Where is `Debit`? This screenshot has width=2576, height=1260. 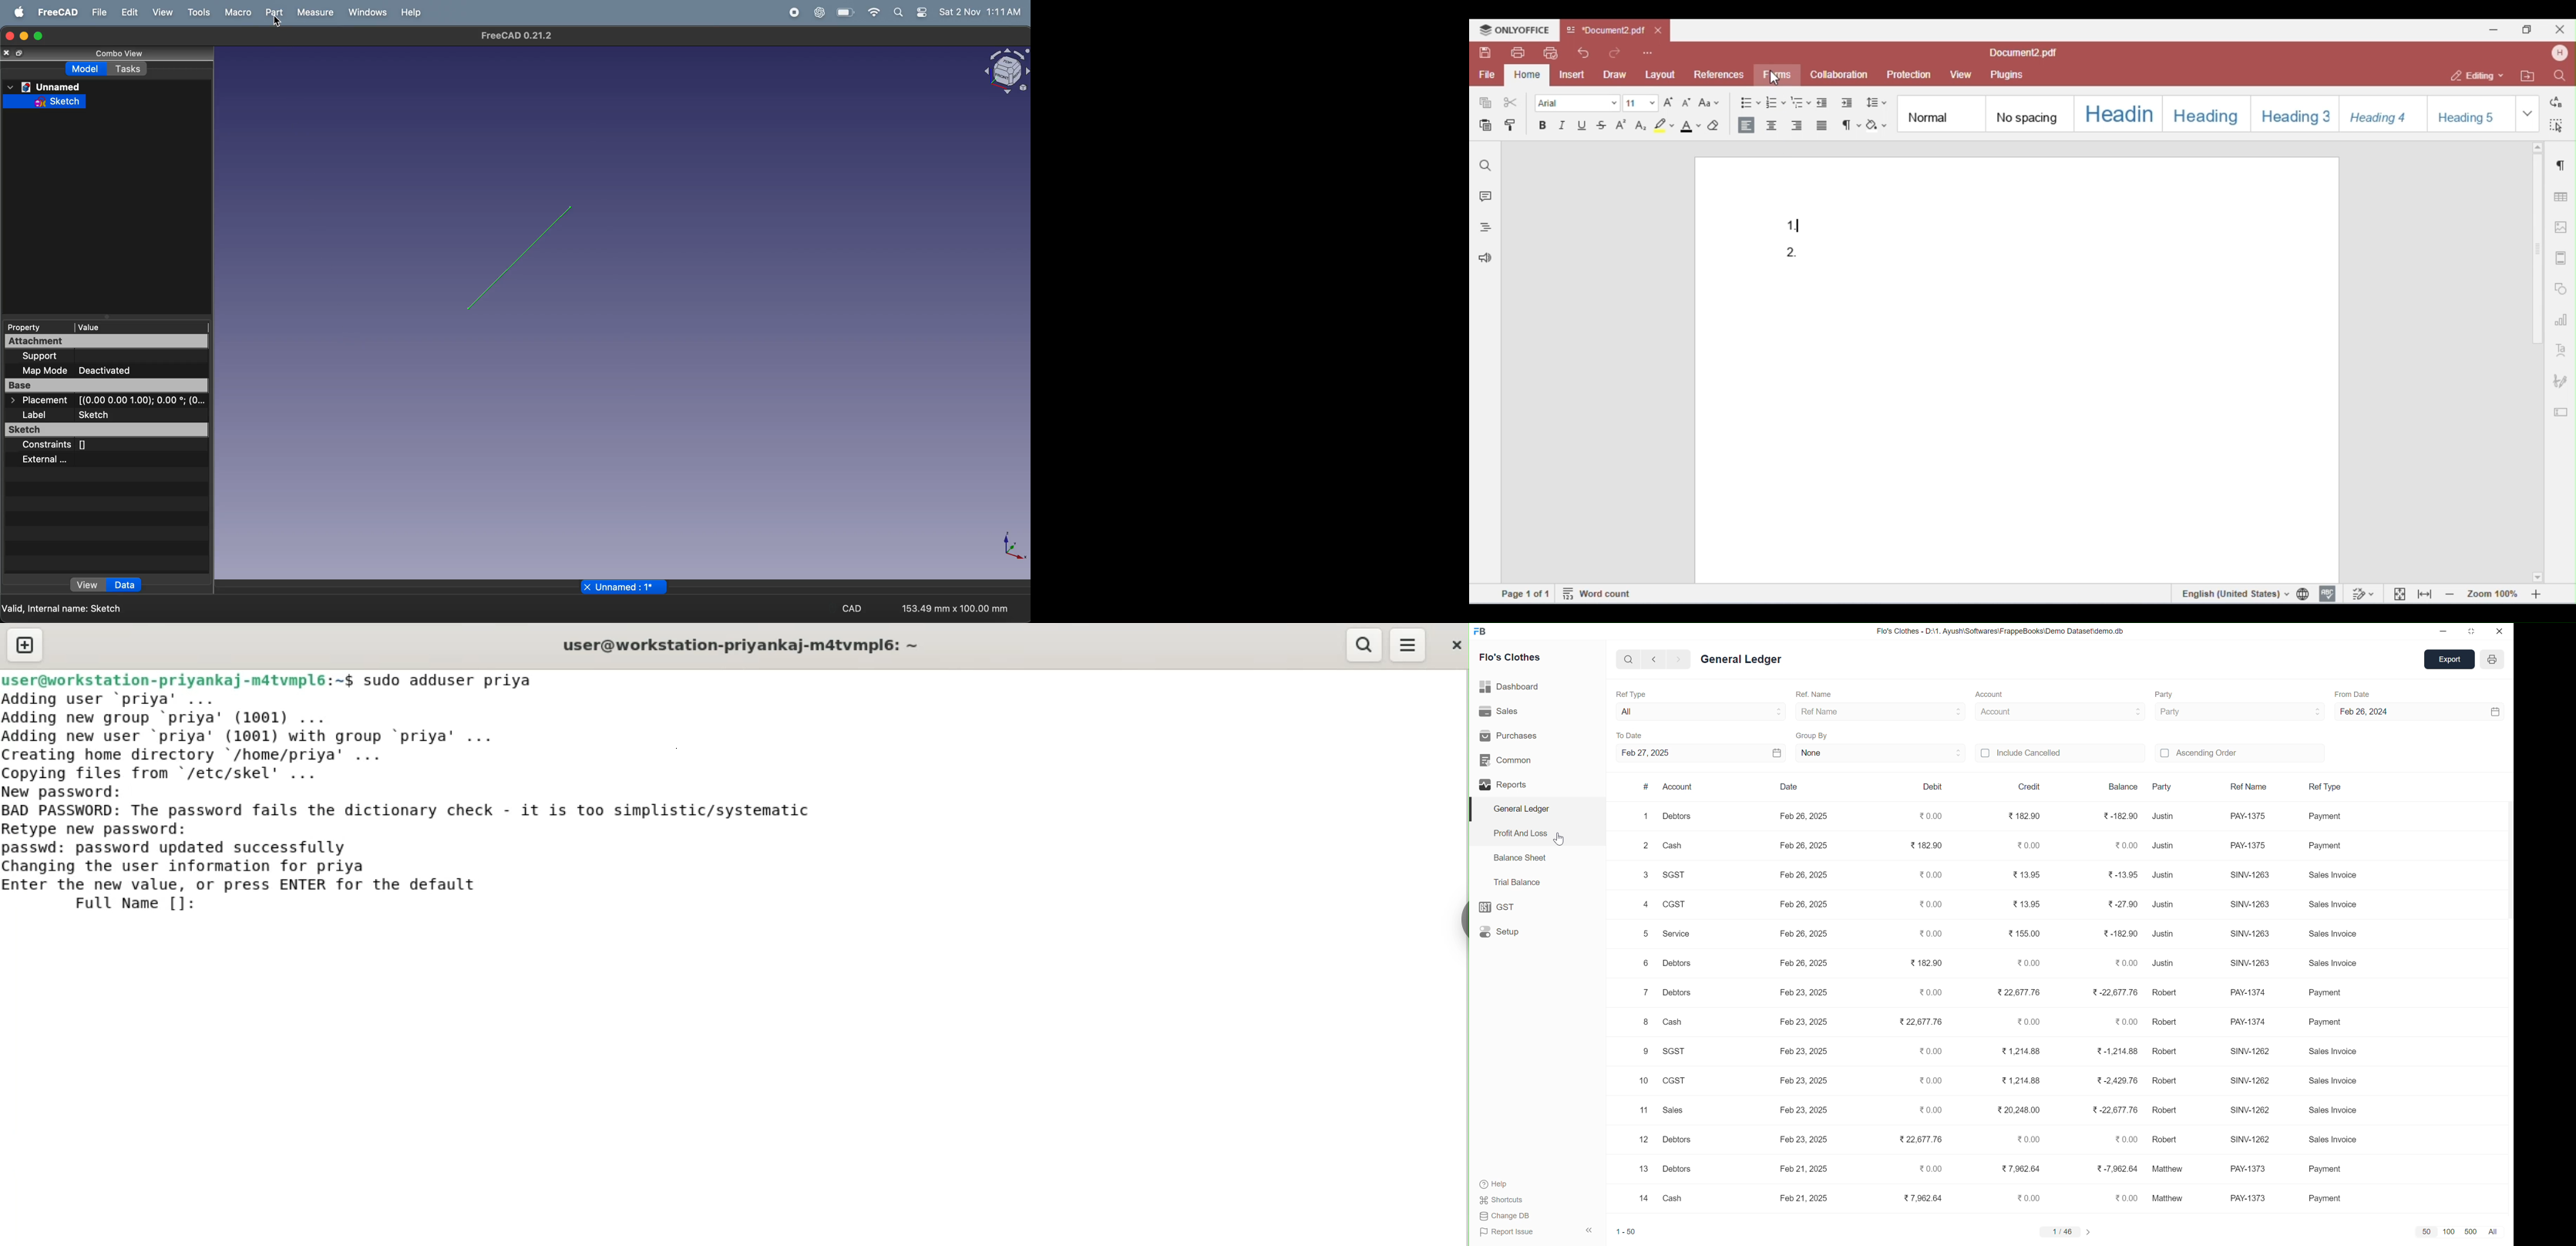 Debit is located at coordinates (1933, 786).